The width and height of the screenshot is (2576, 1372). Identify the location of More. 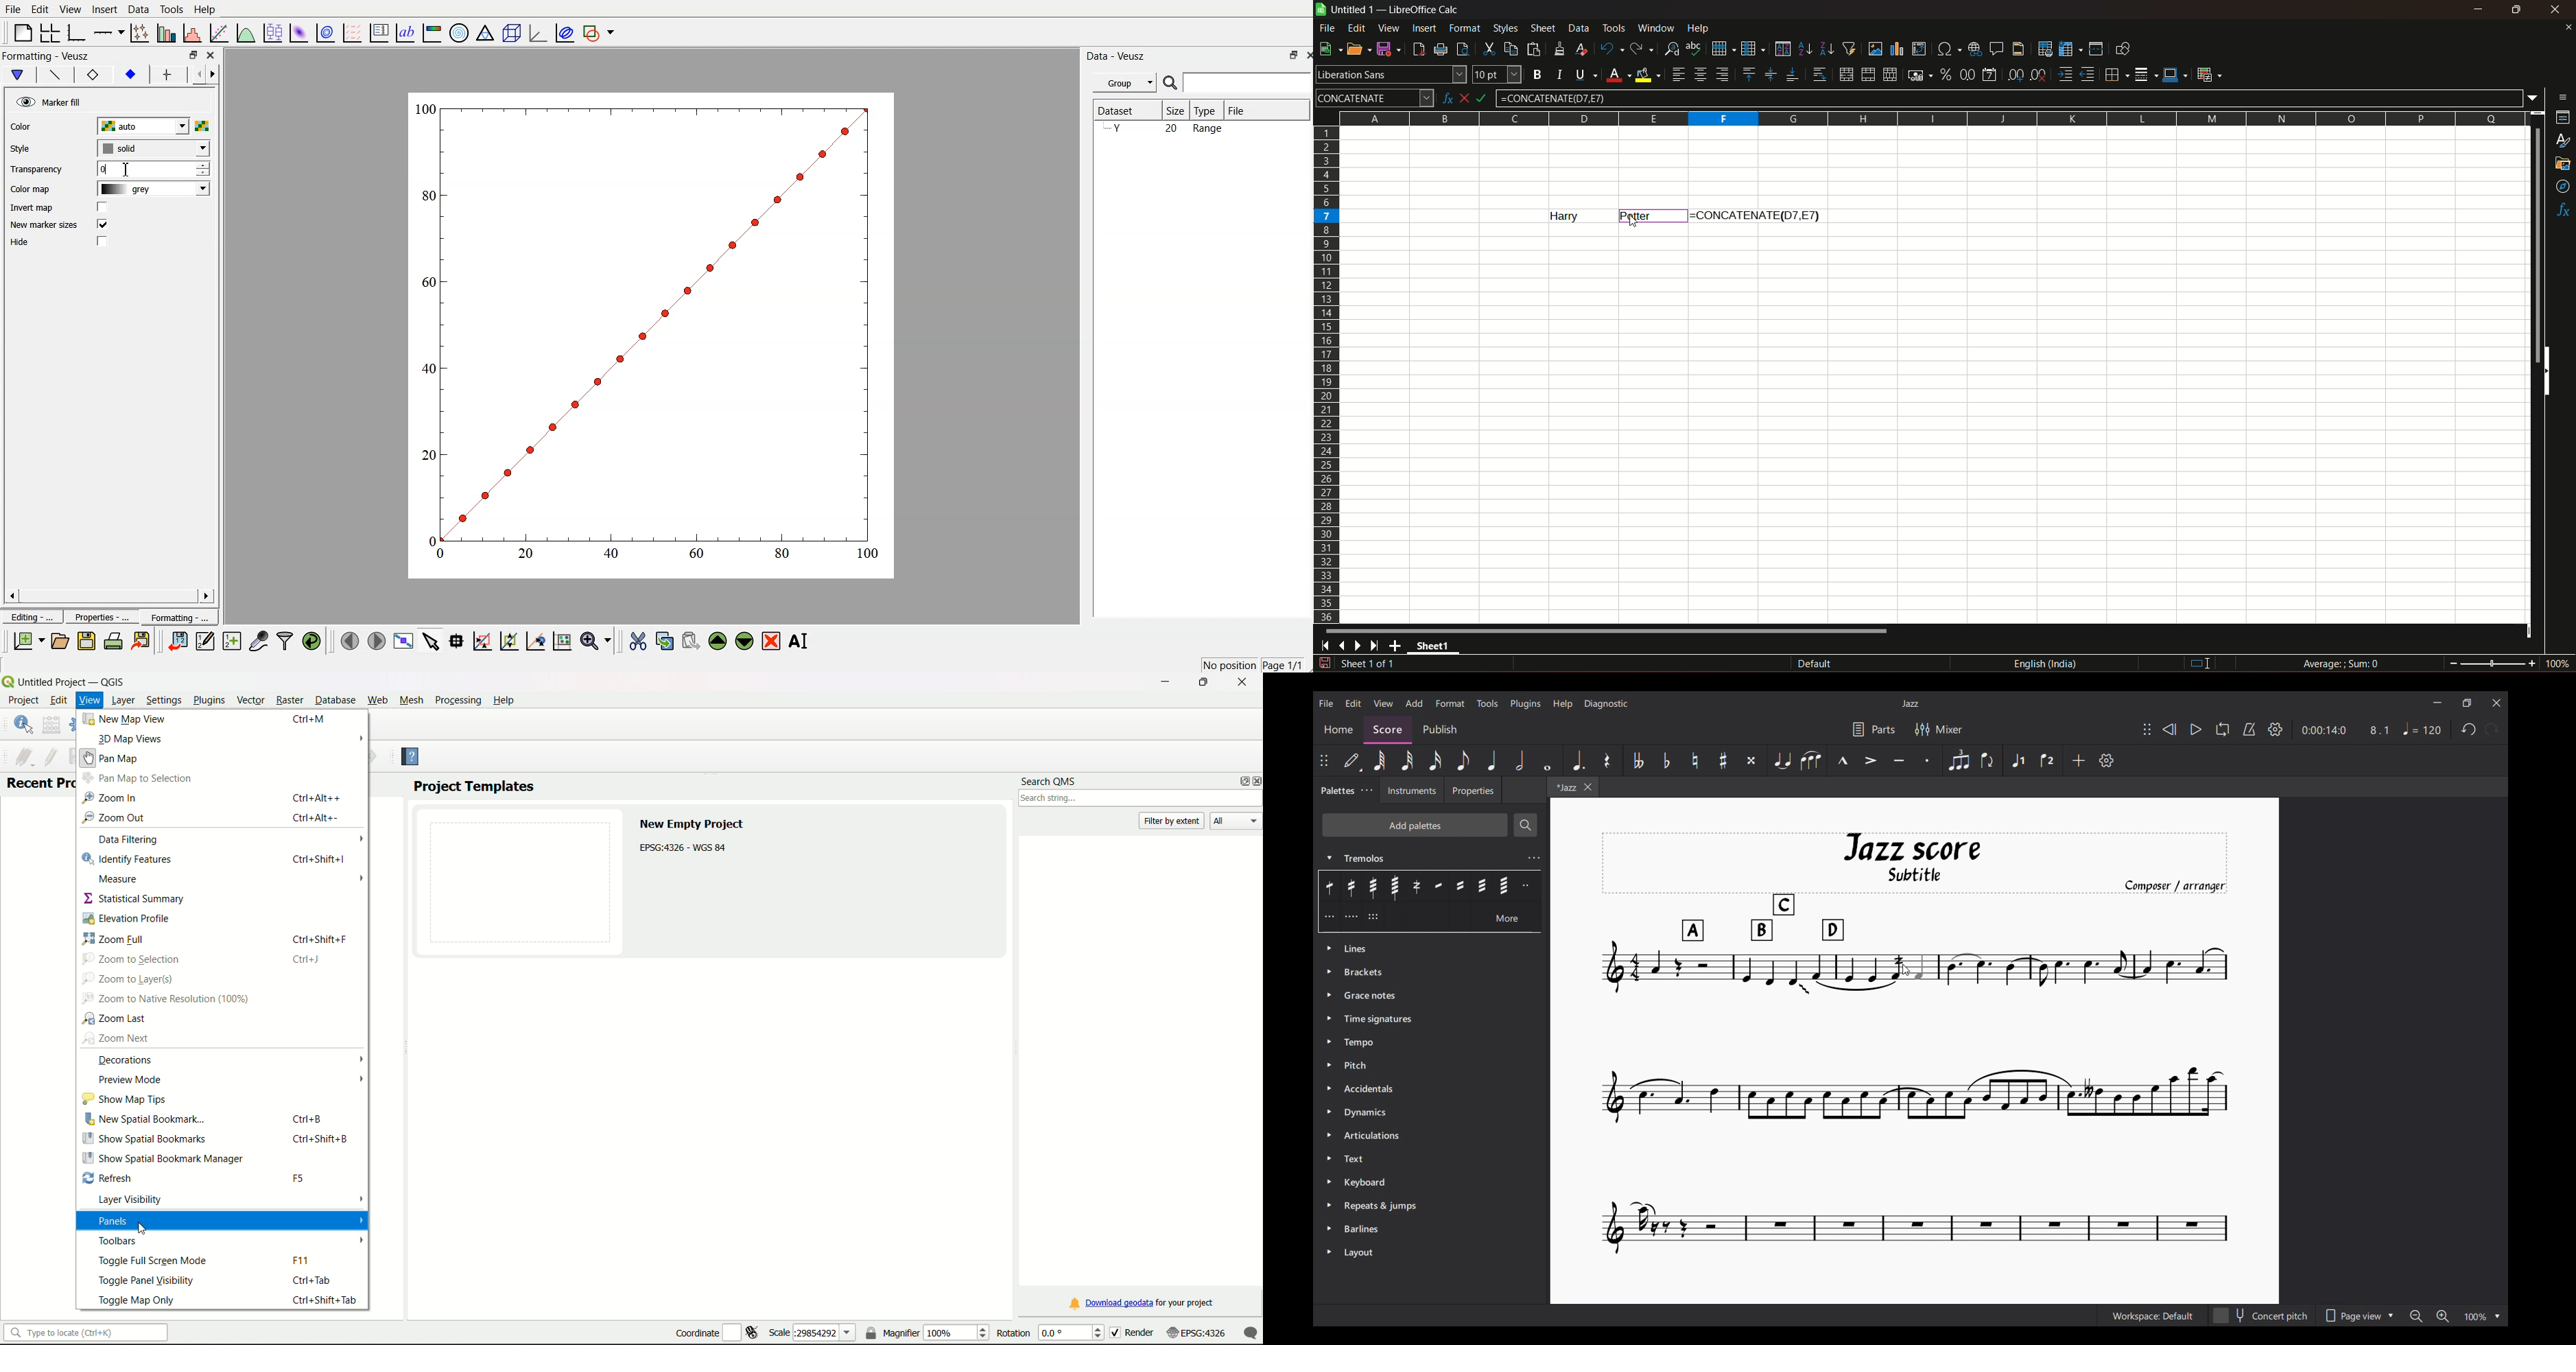
(1507, 917).